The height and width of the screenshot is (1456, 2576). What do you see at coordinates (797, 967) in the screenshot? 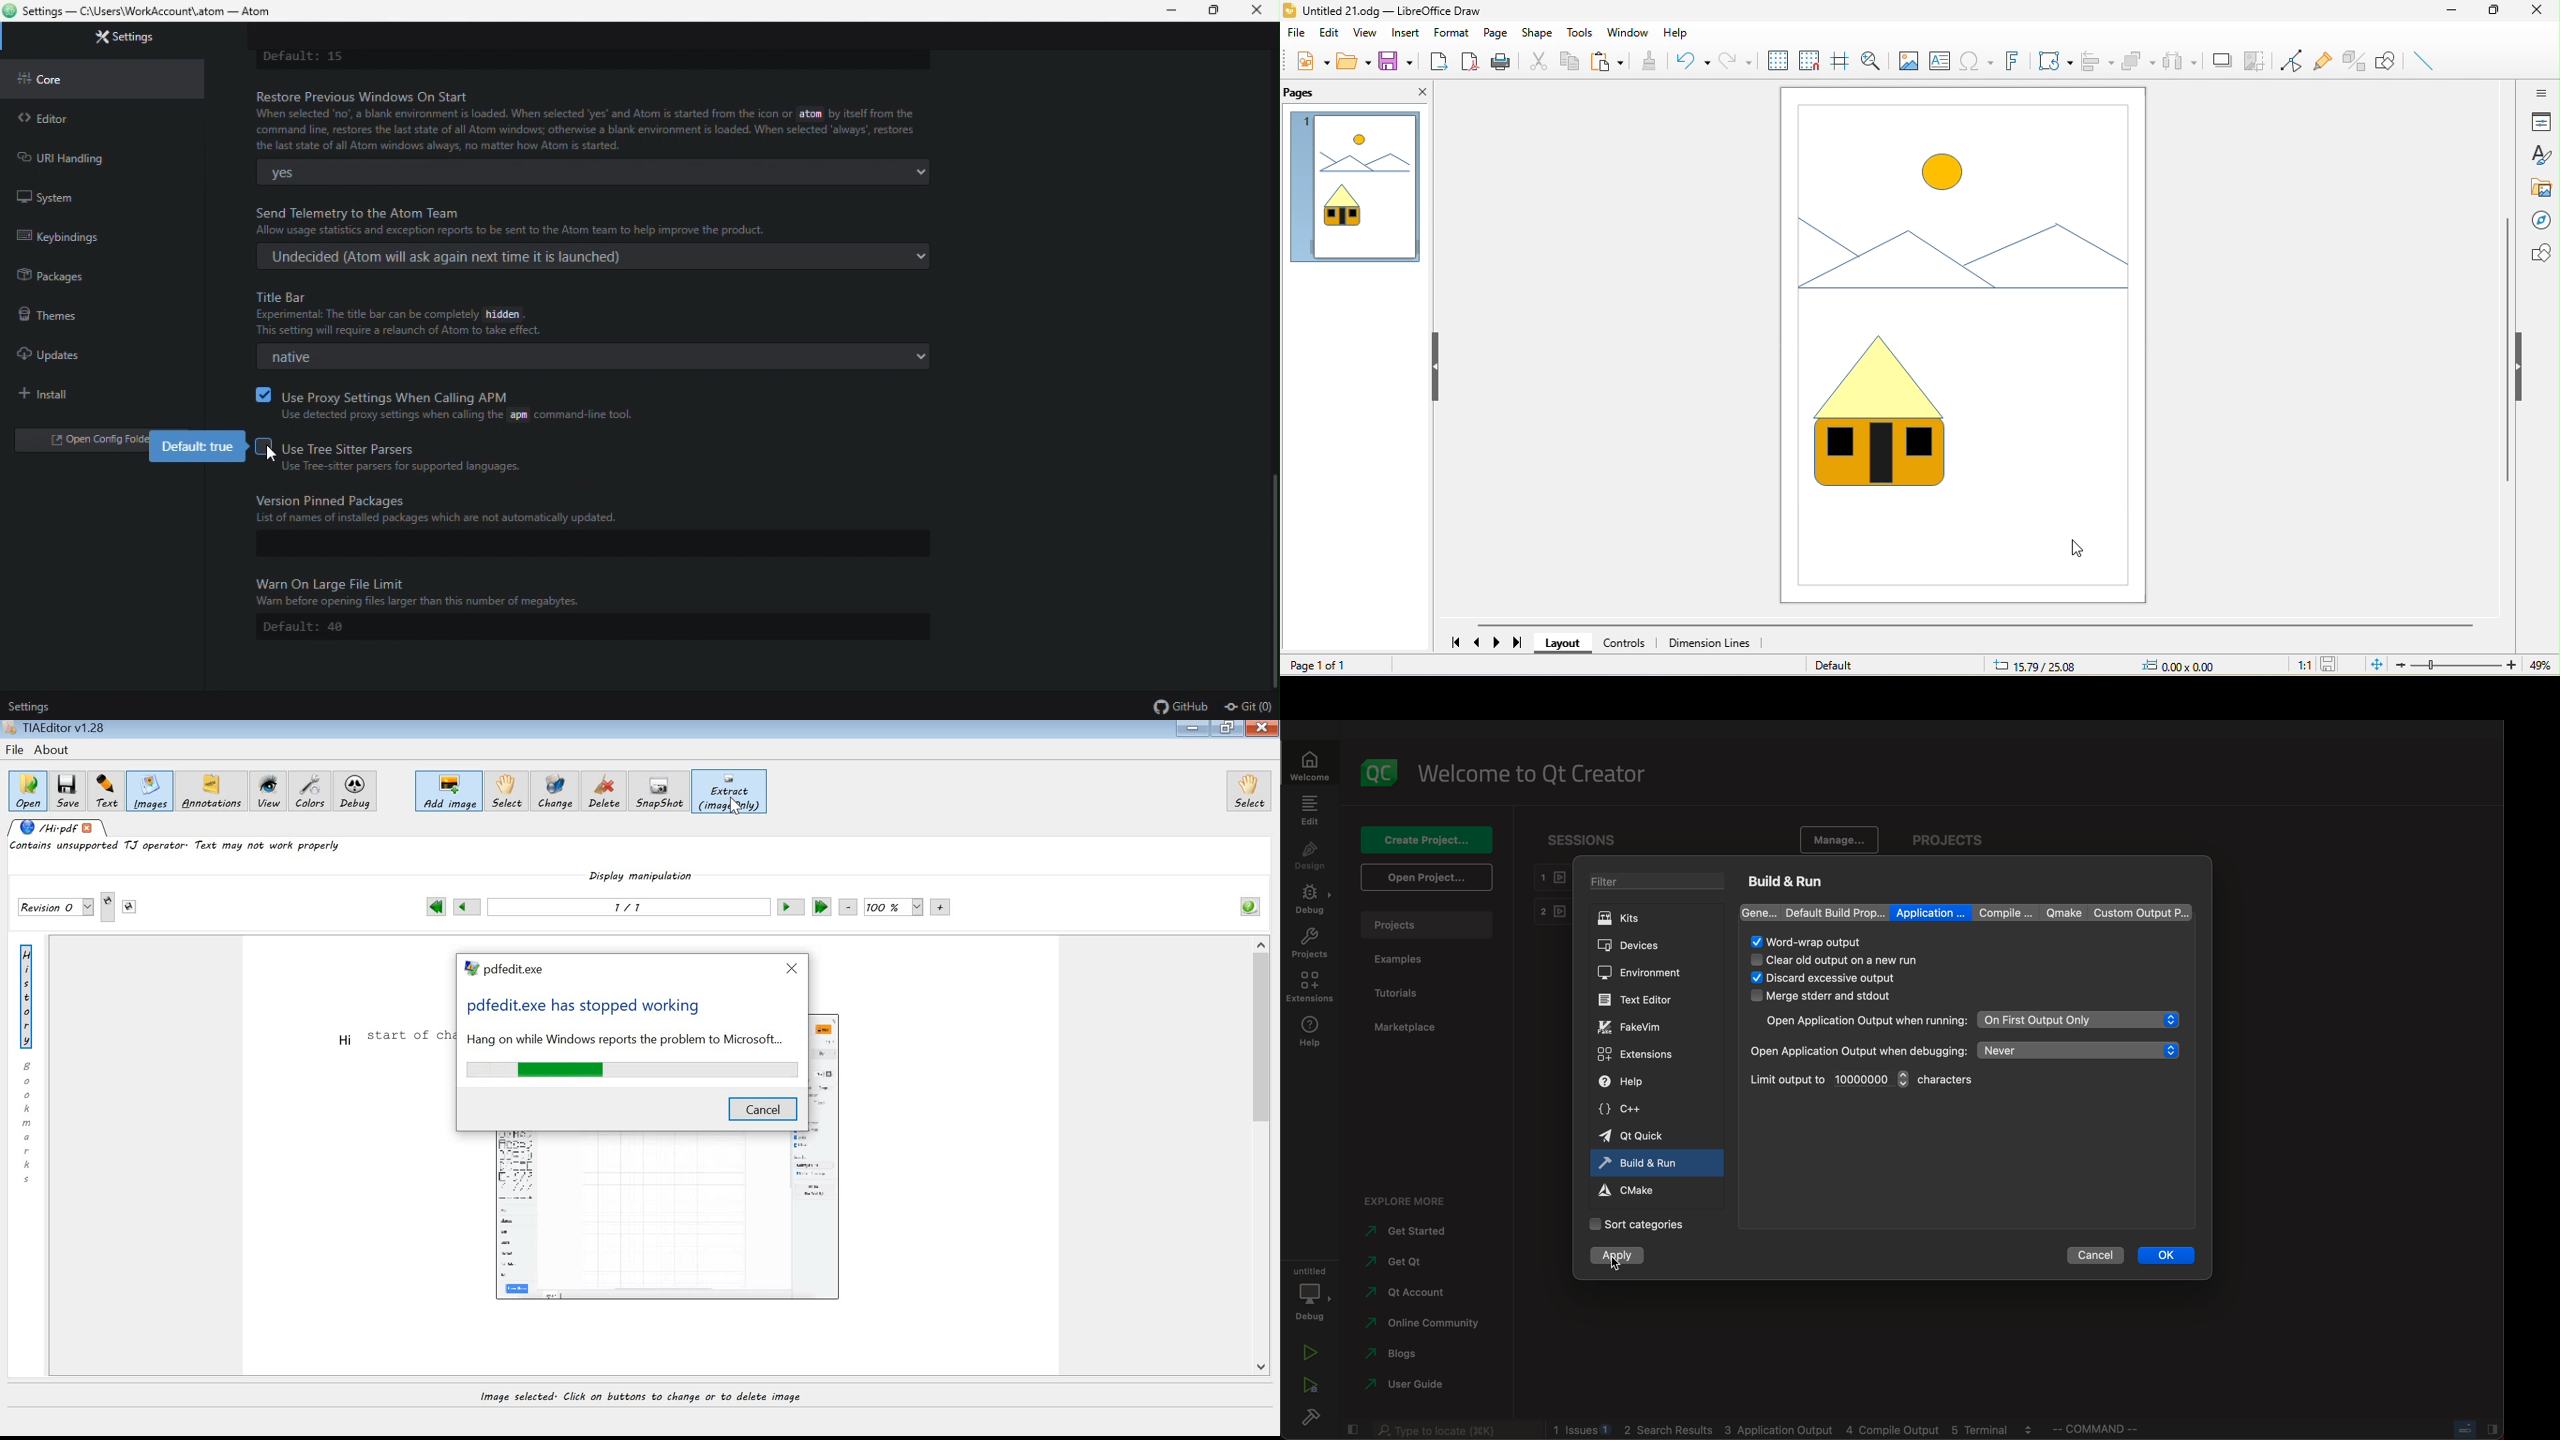
I see `close` at bounding box center [797, 967].